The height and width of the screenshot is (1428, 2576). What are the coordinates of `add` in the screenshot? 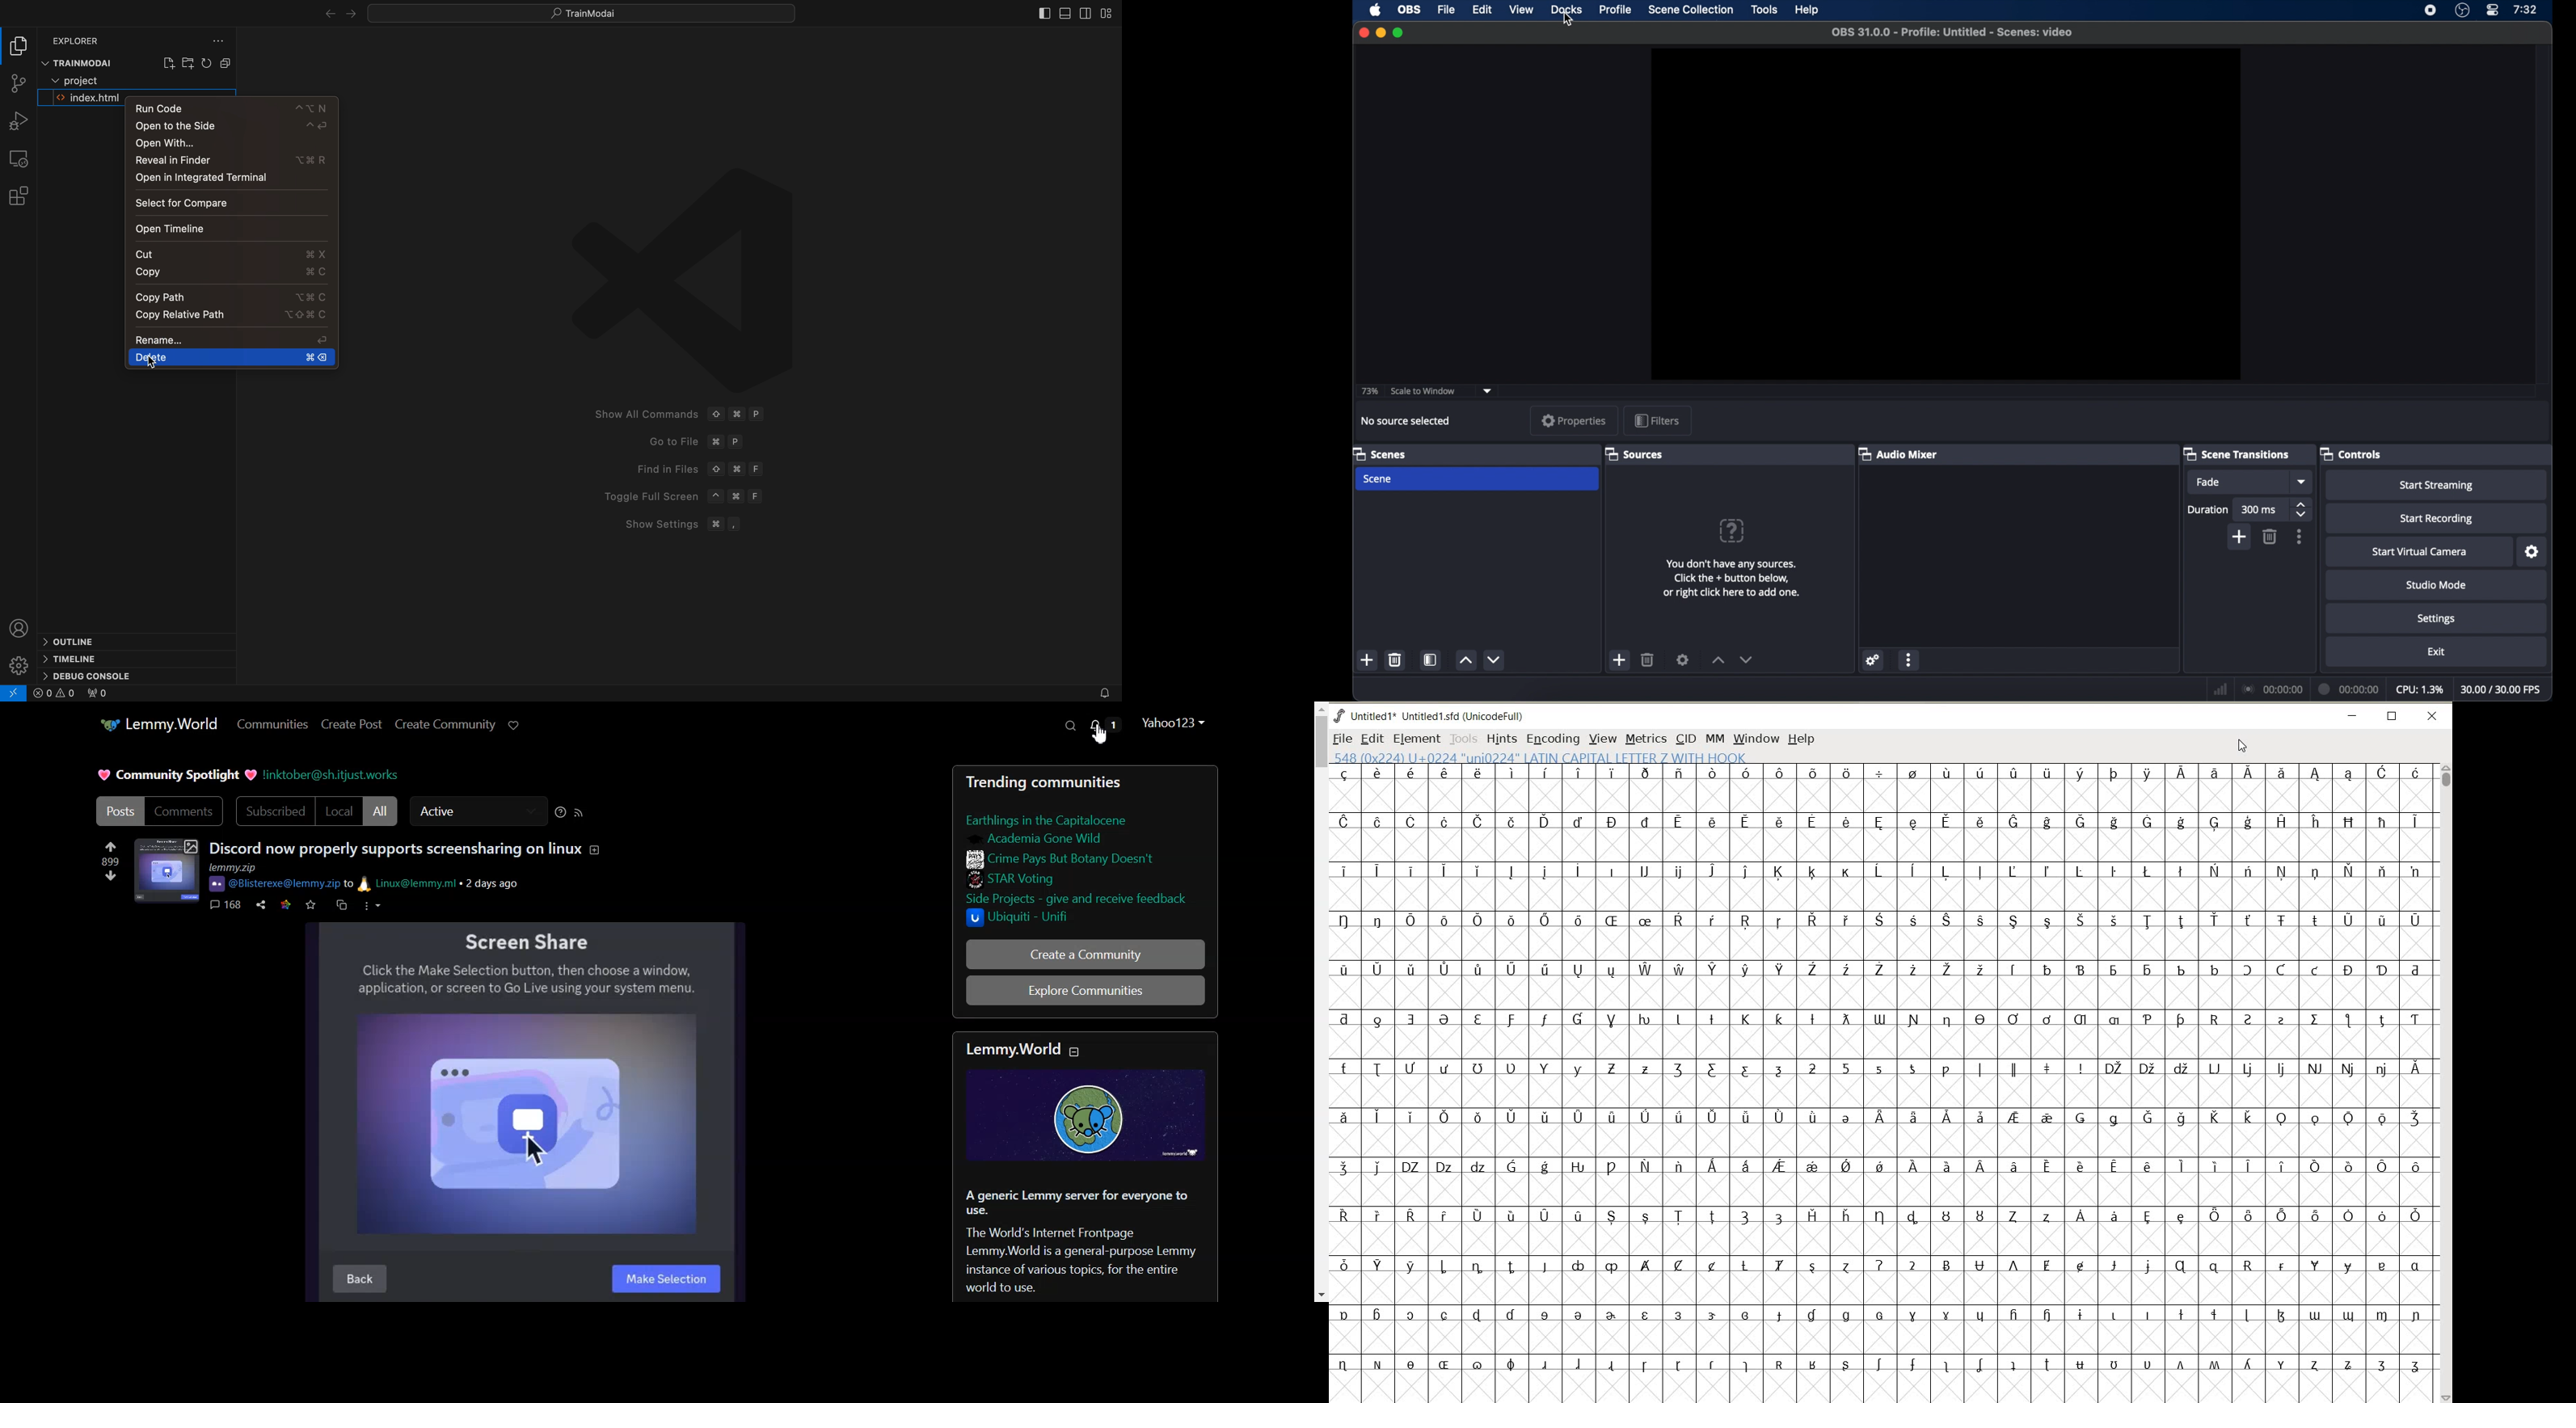 It's located at (601, 851).